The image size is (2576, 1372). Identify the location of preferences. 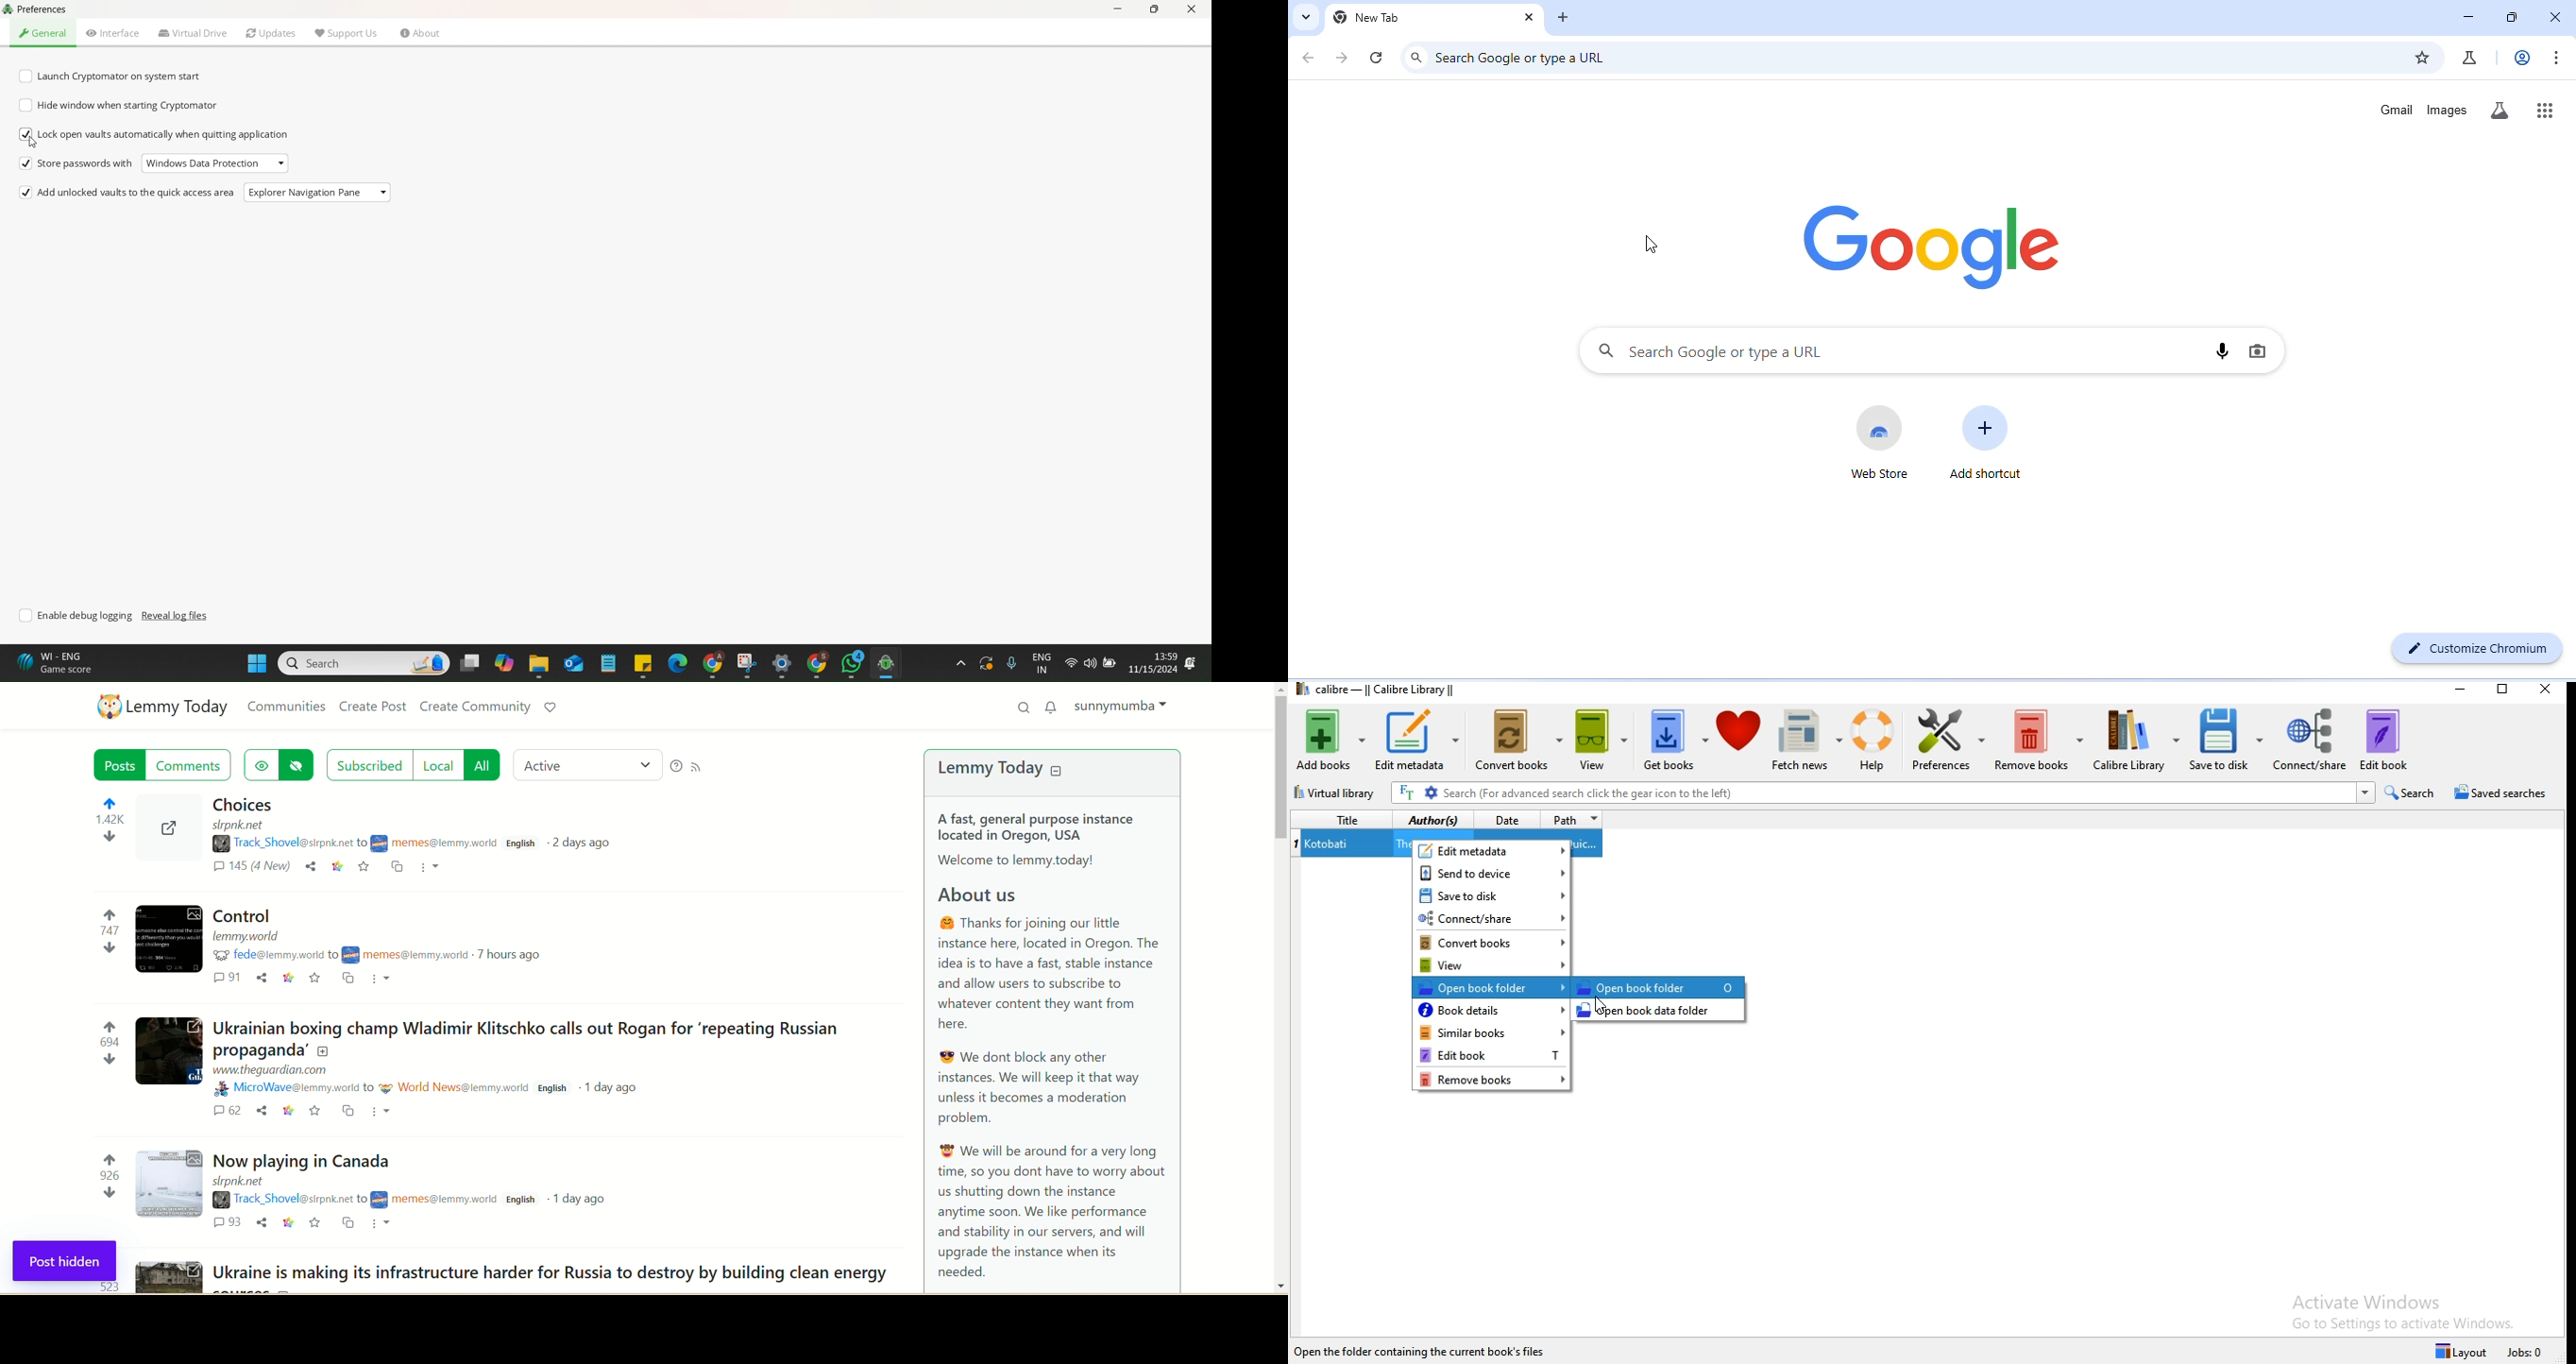
(1946, 744).